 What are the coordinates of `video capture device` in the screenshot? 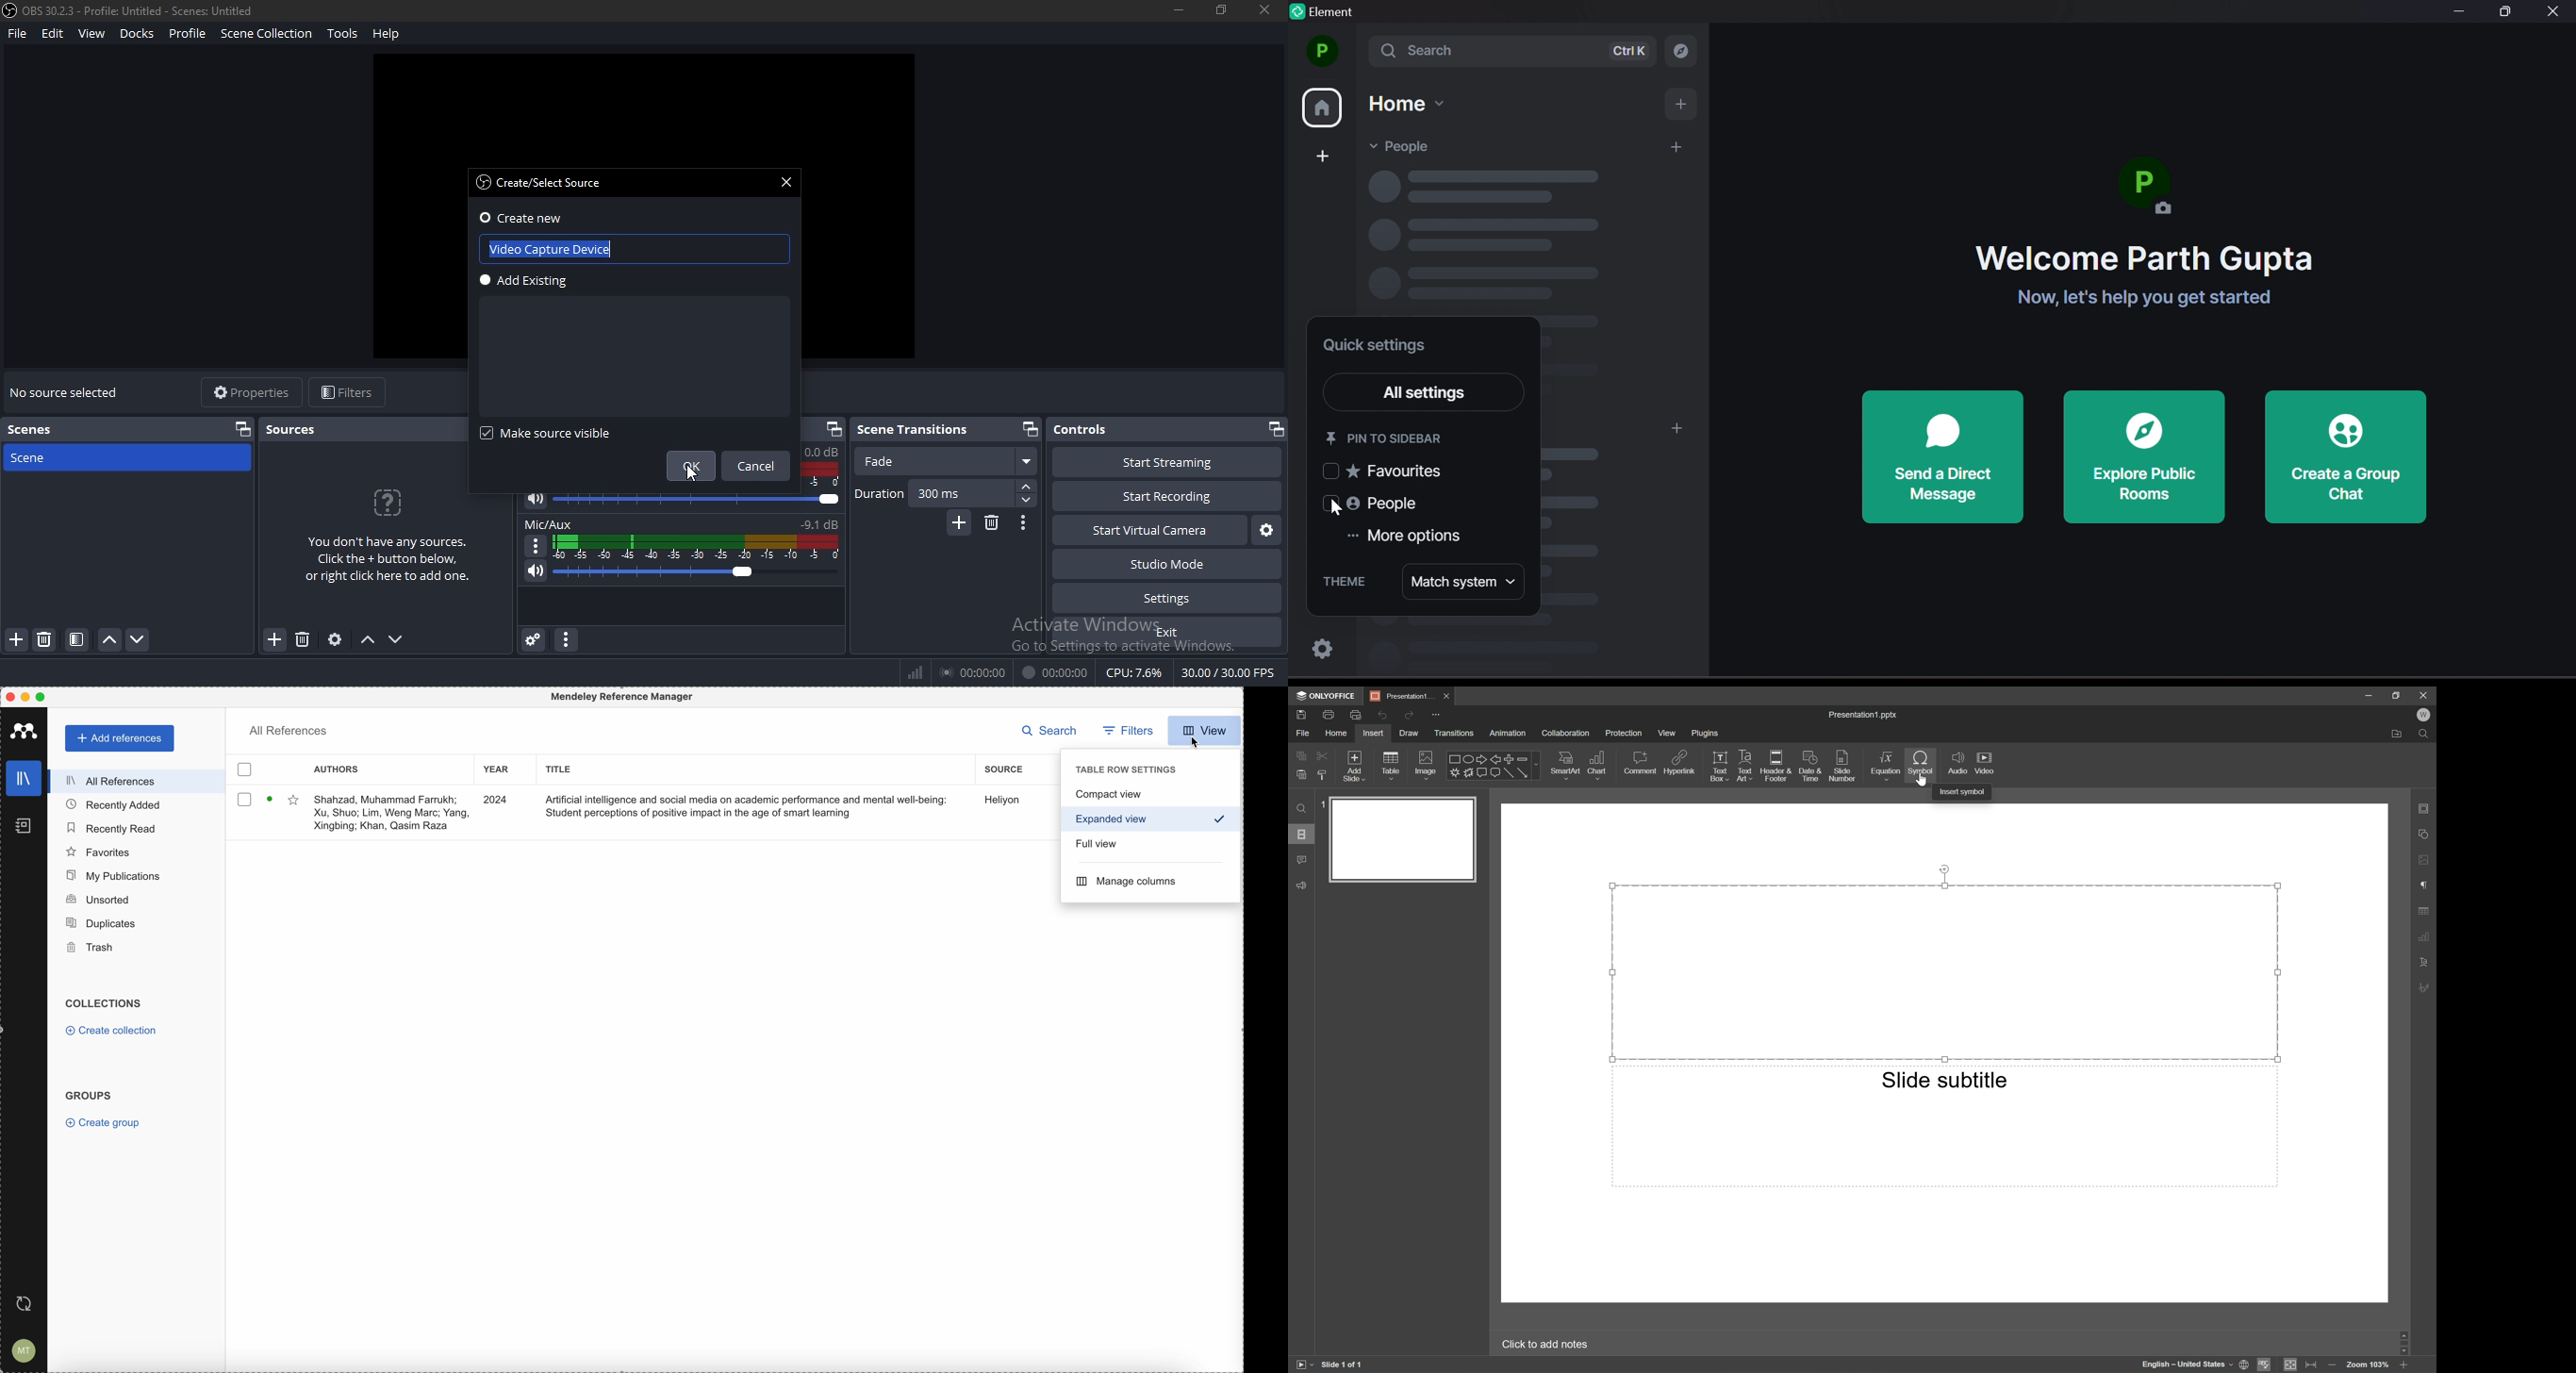 It's located at (586, 248).